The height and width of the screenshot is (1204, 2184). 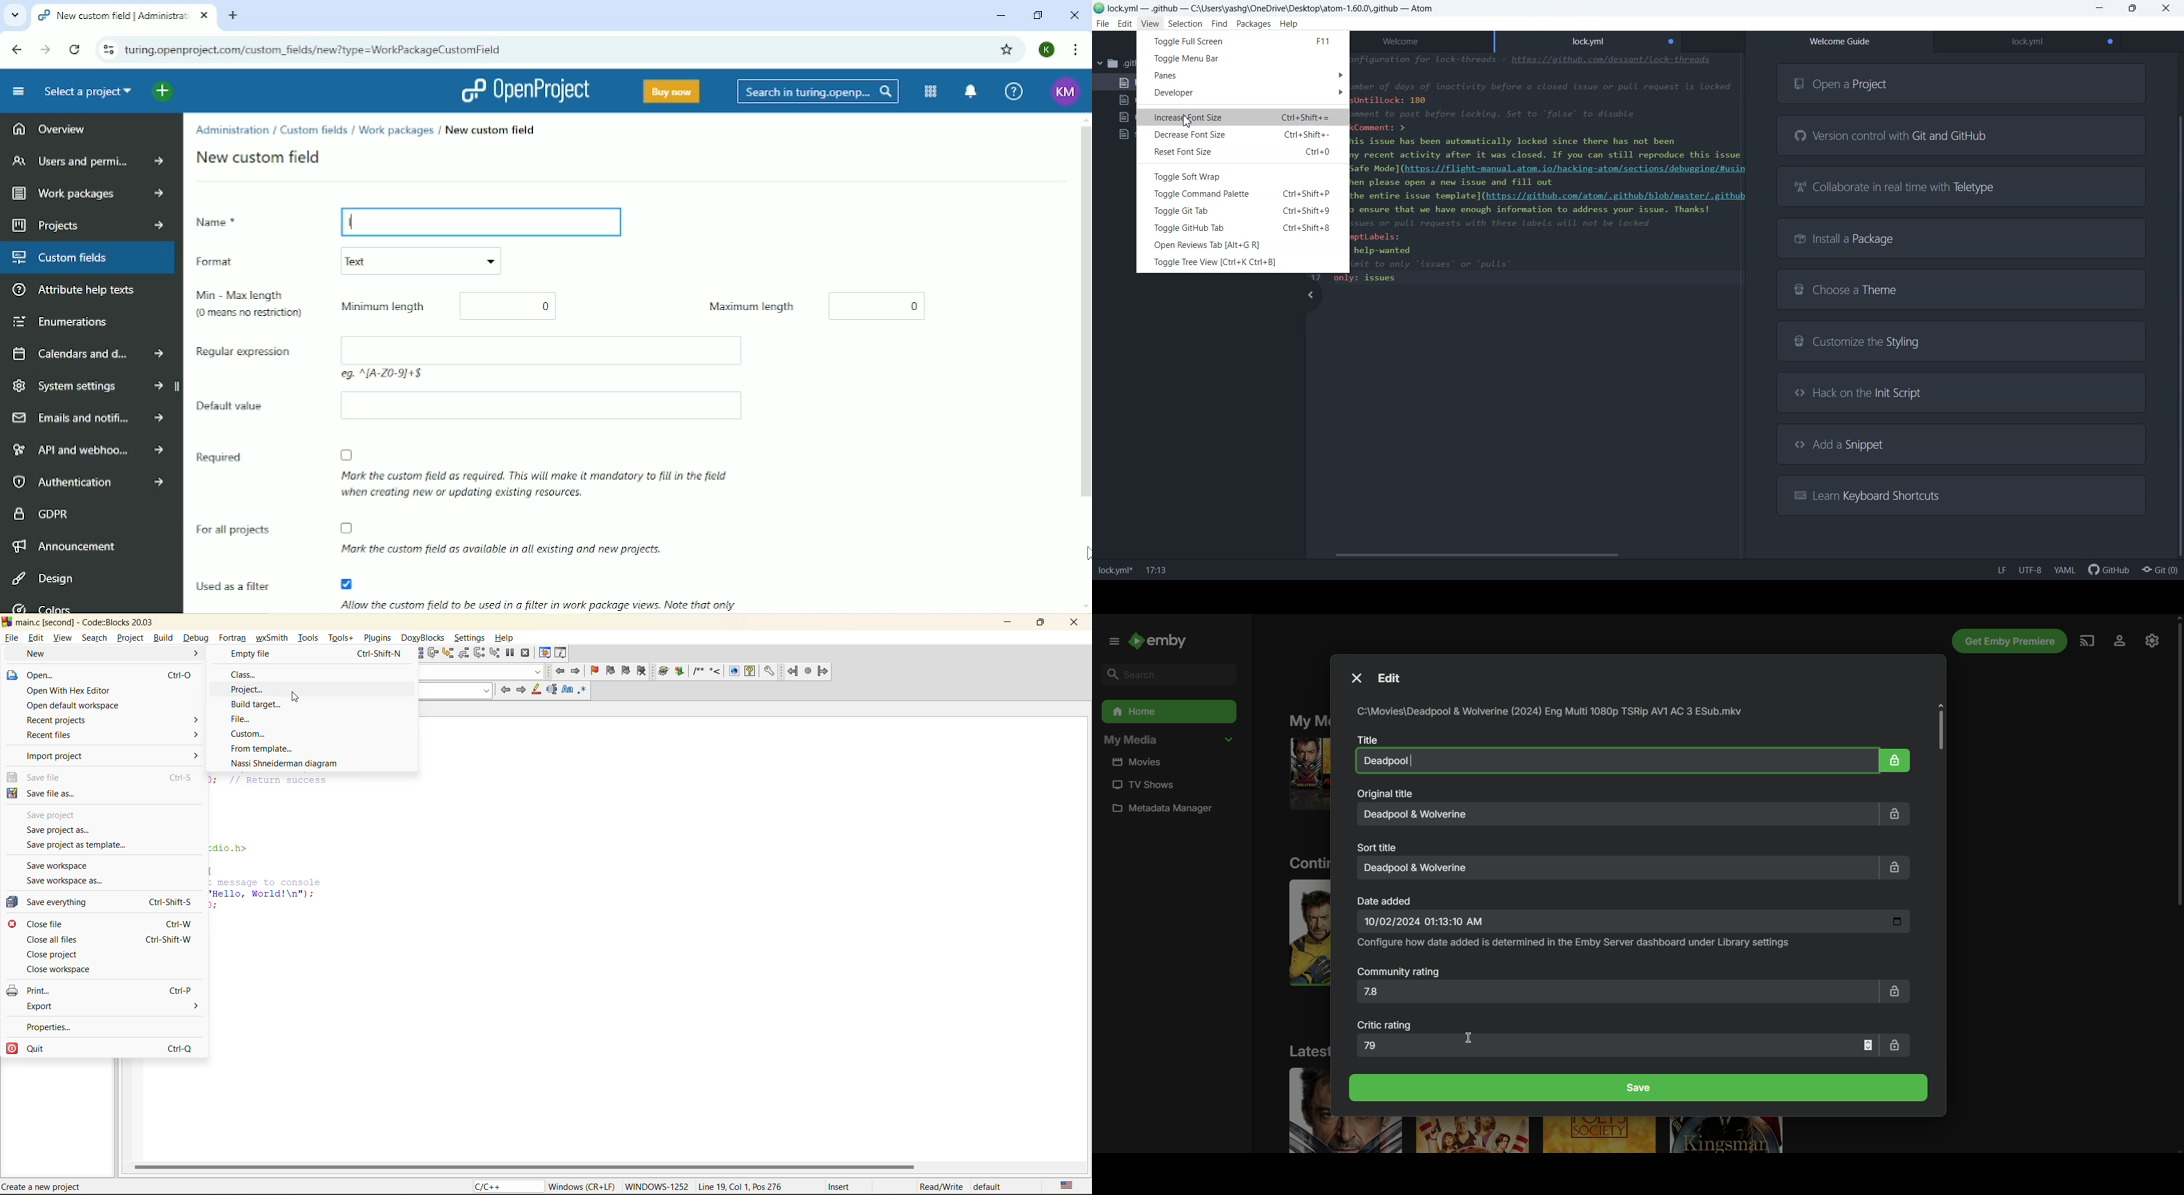 I want to click on next, so click(x=522, y=690).